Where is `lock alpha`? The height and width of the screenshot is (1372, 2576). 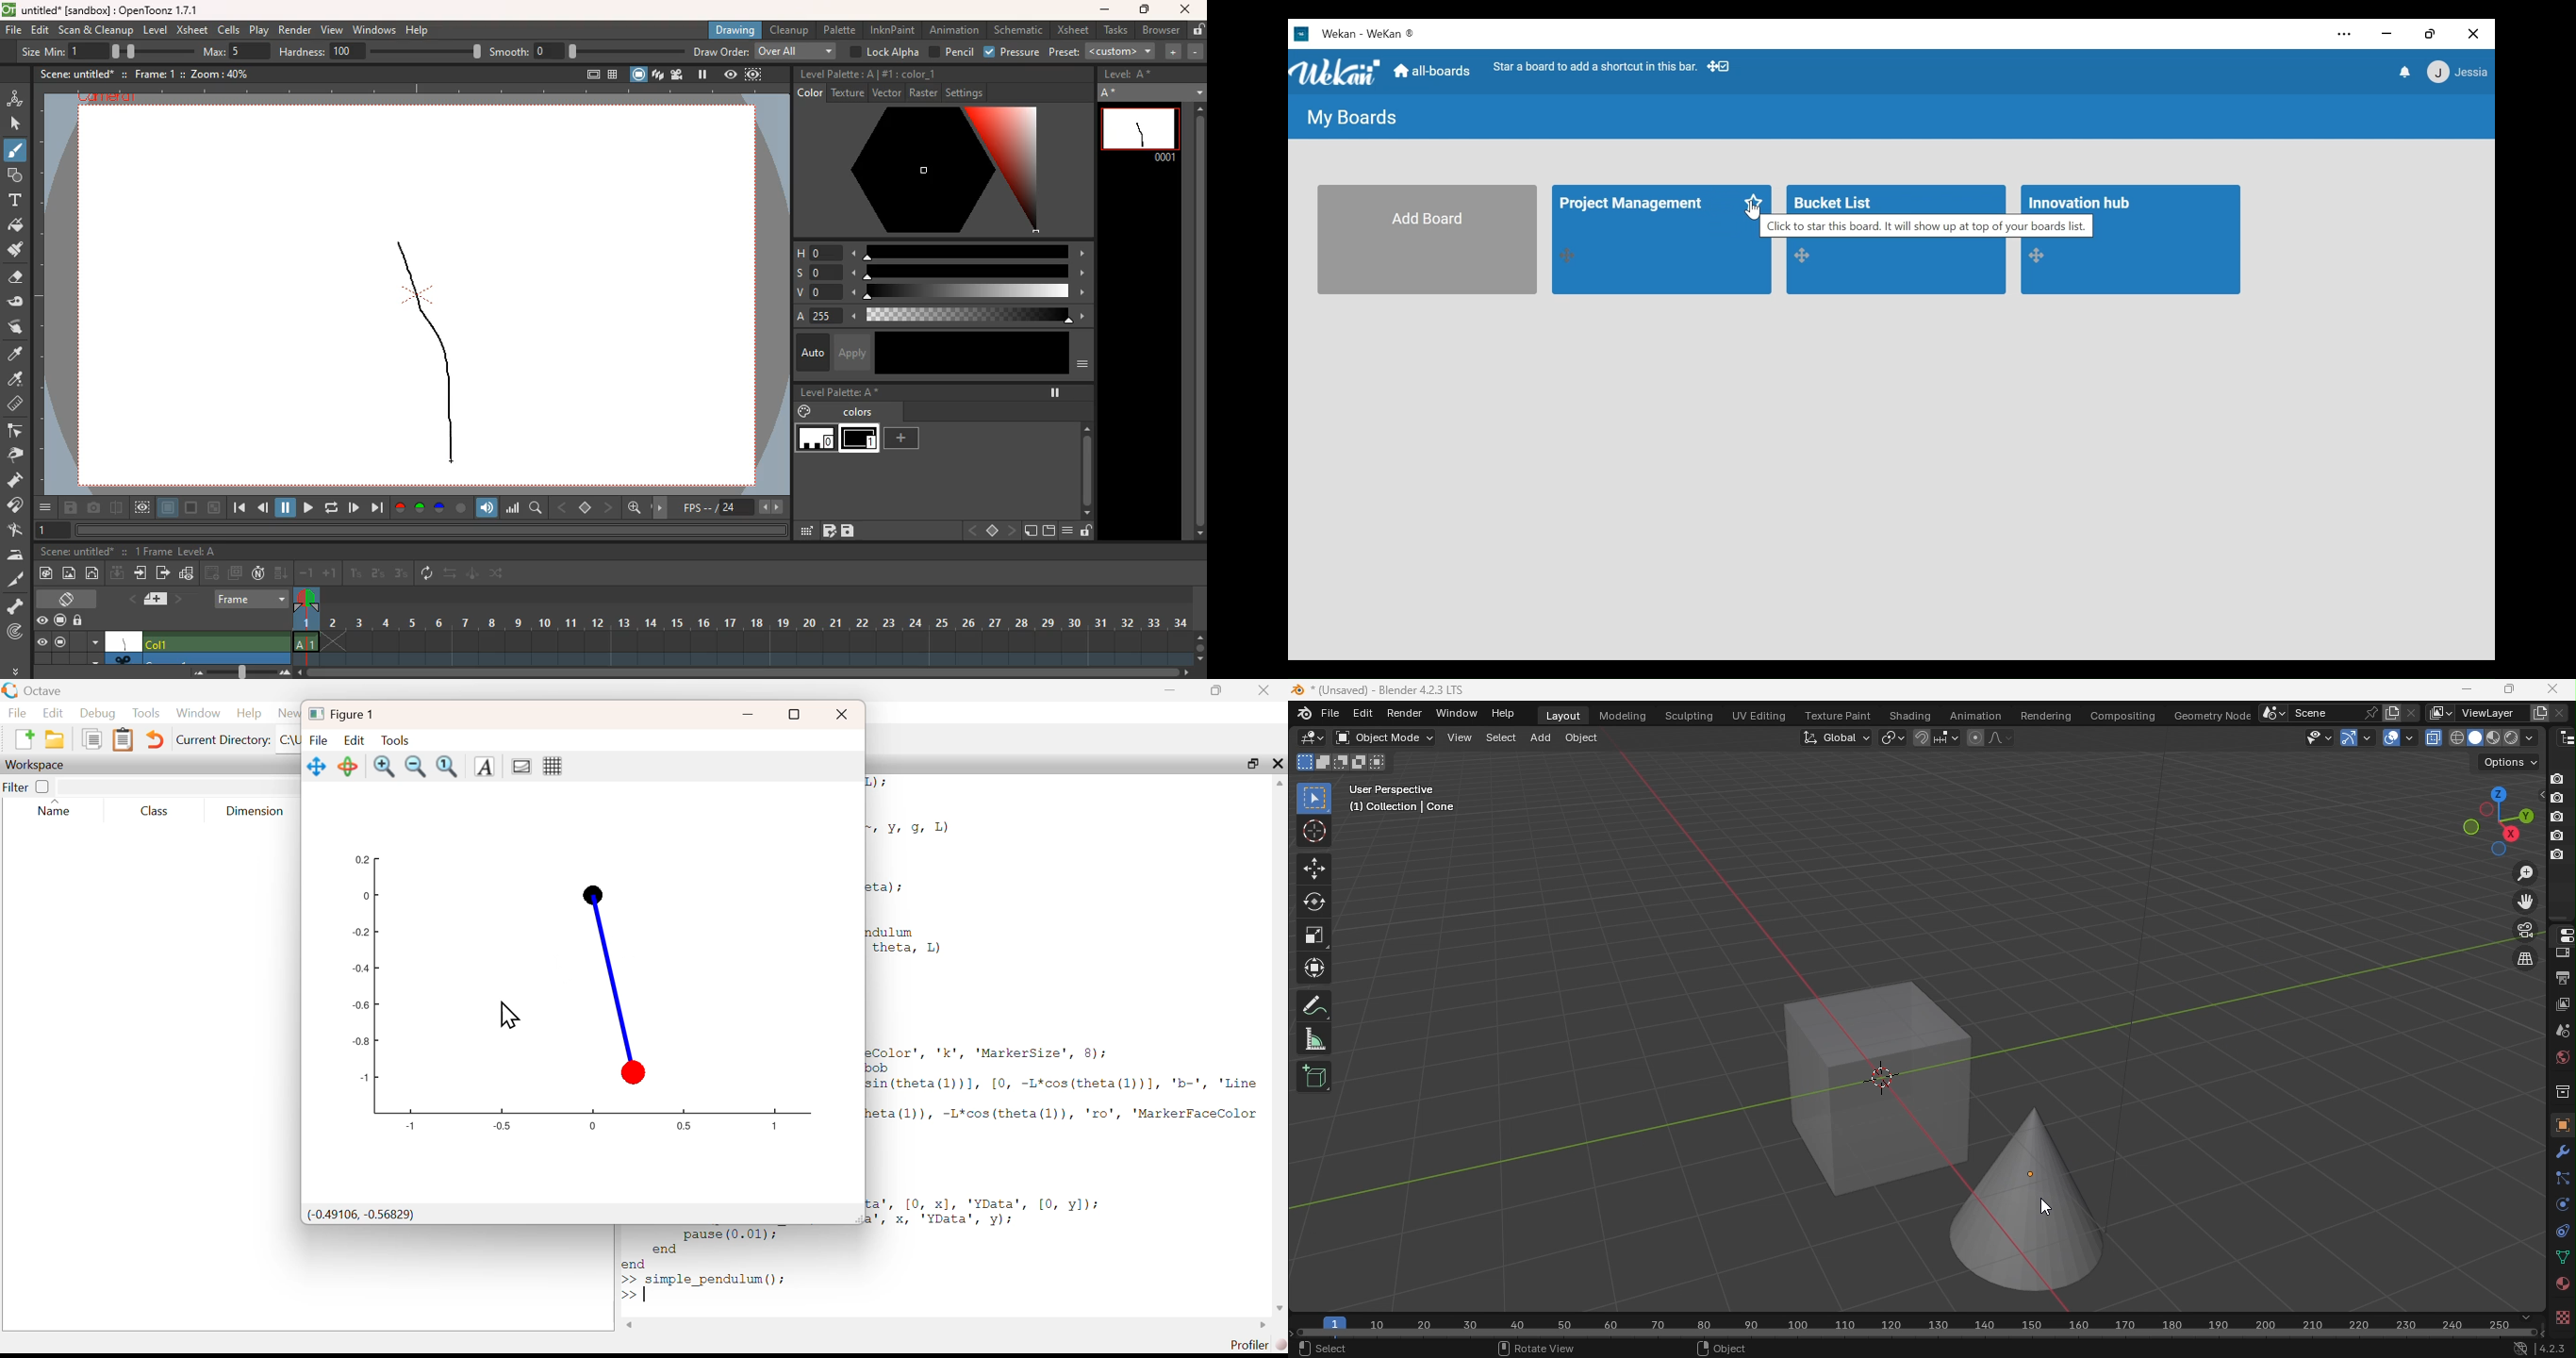 lock alpha is located at coordinates (885, 51).